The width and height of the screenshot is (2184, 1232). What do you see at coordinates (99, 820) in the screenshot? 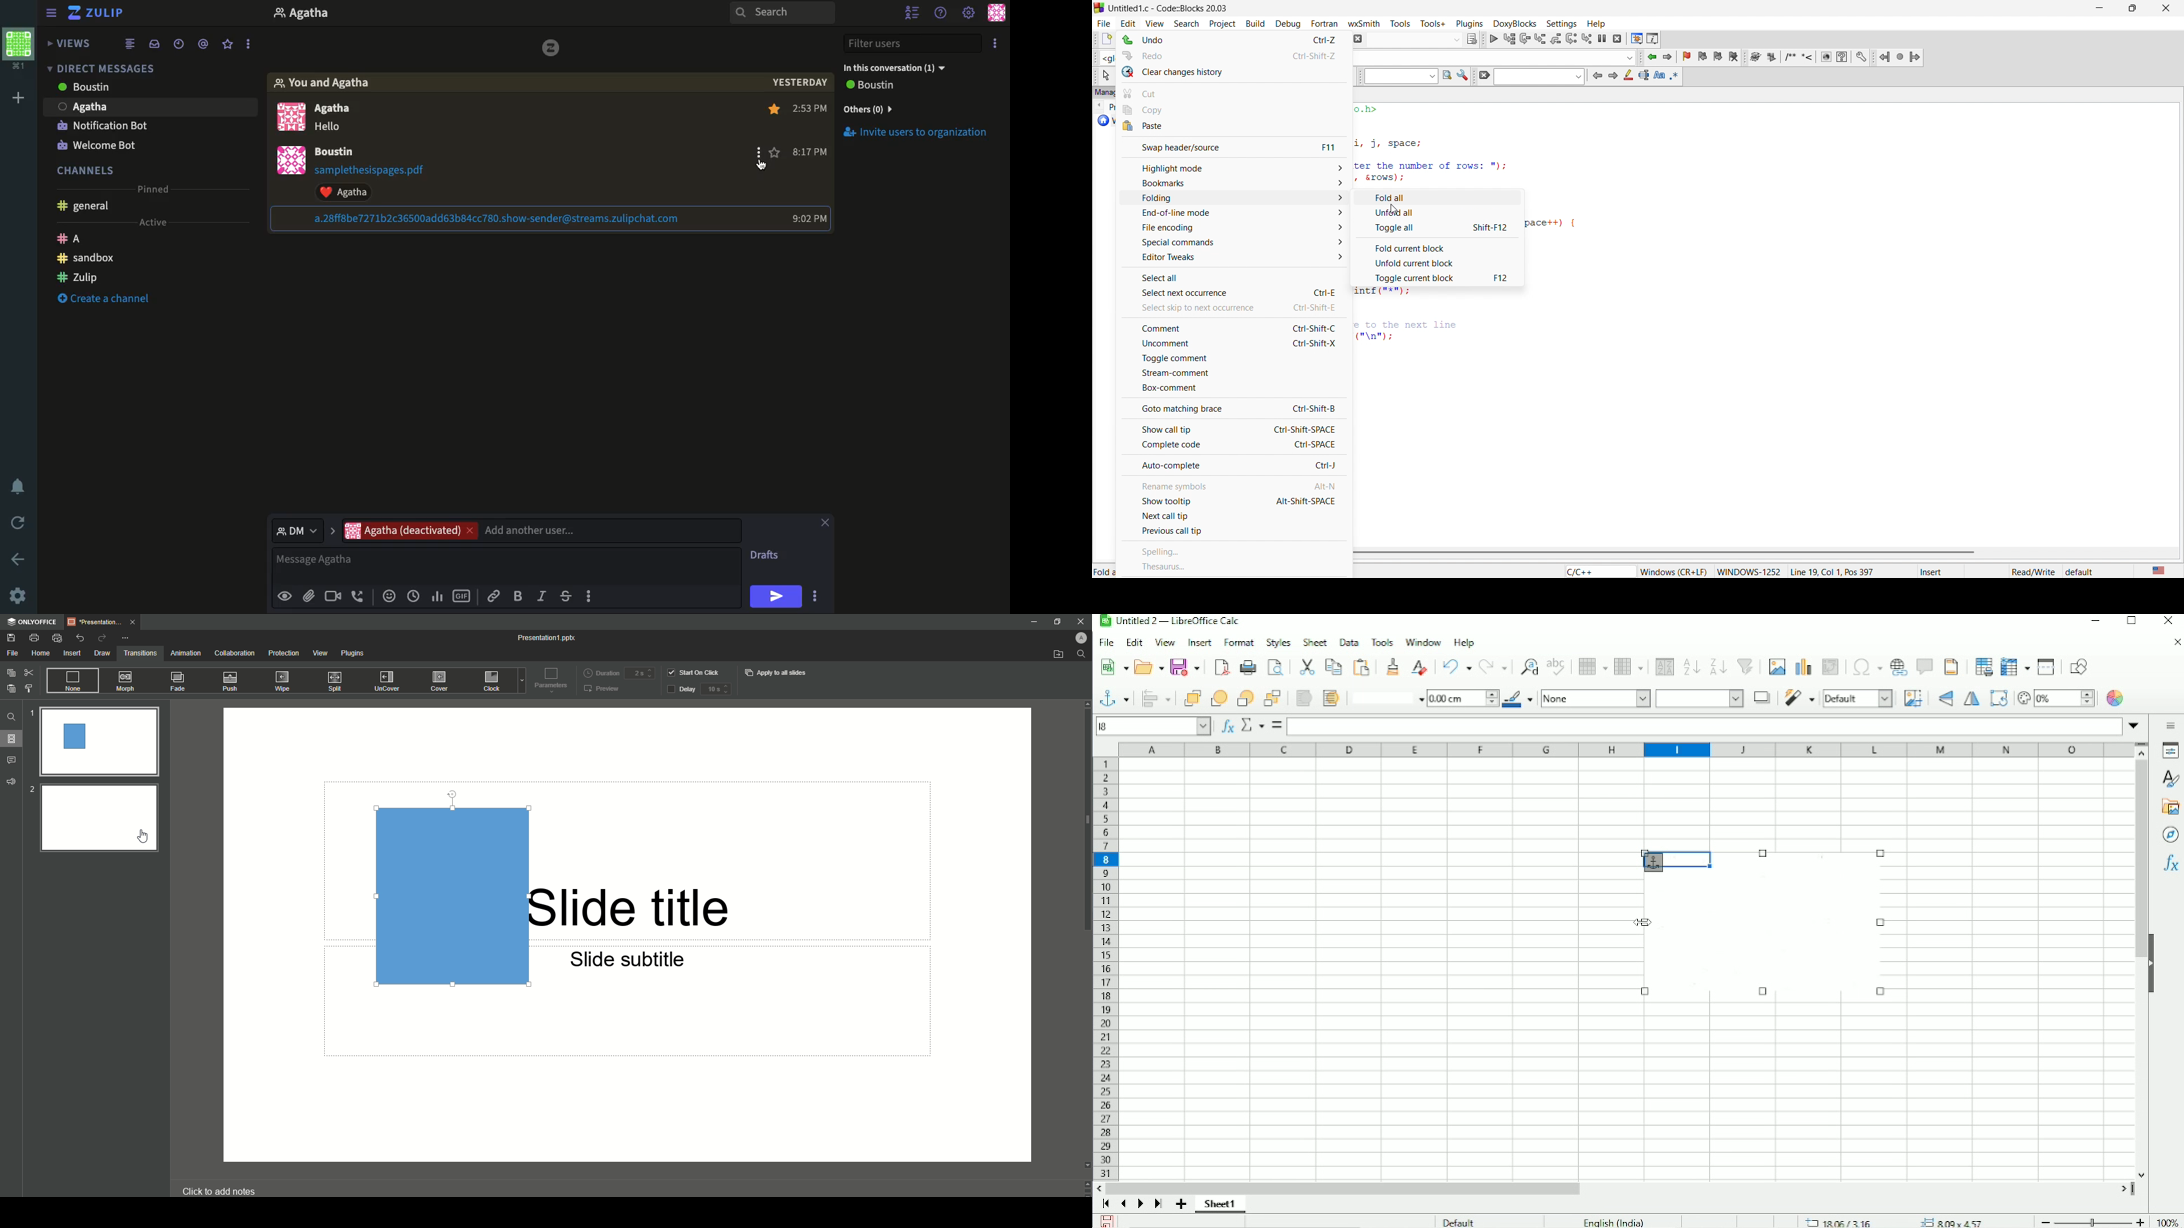
I see `Slide 2 preview` at bounding box center [99, 820].